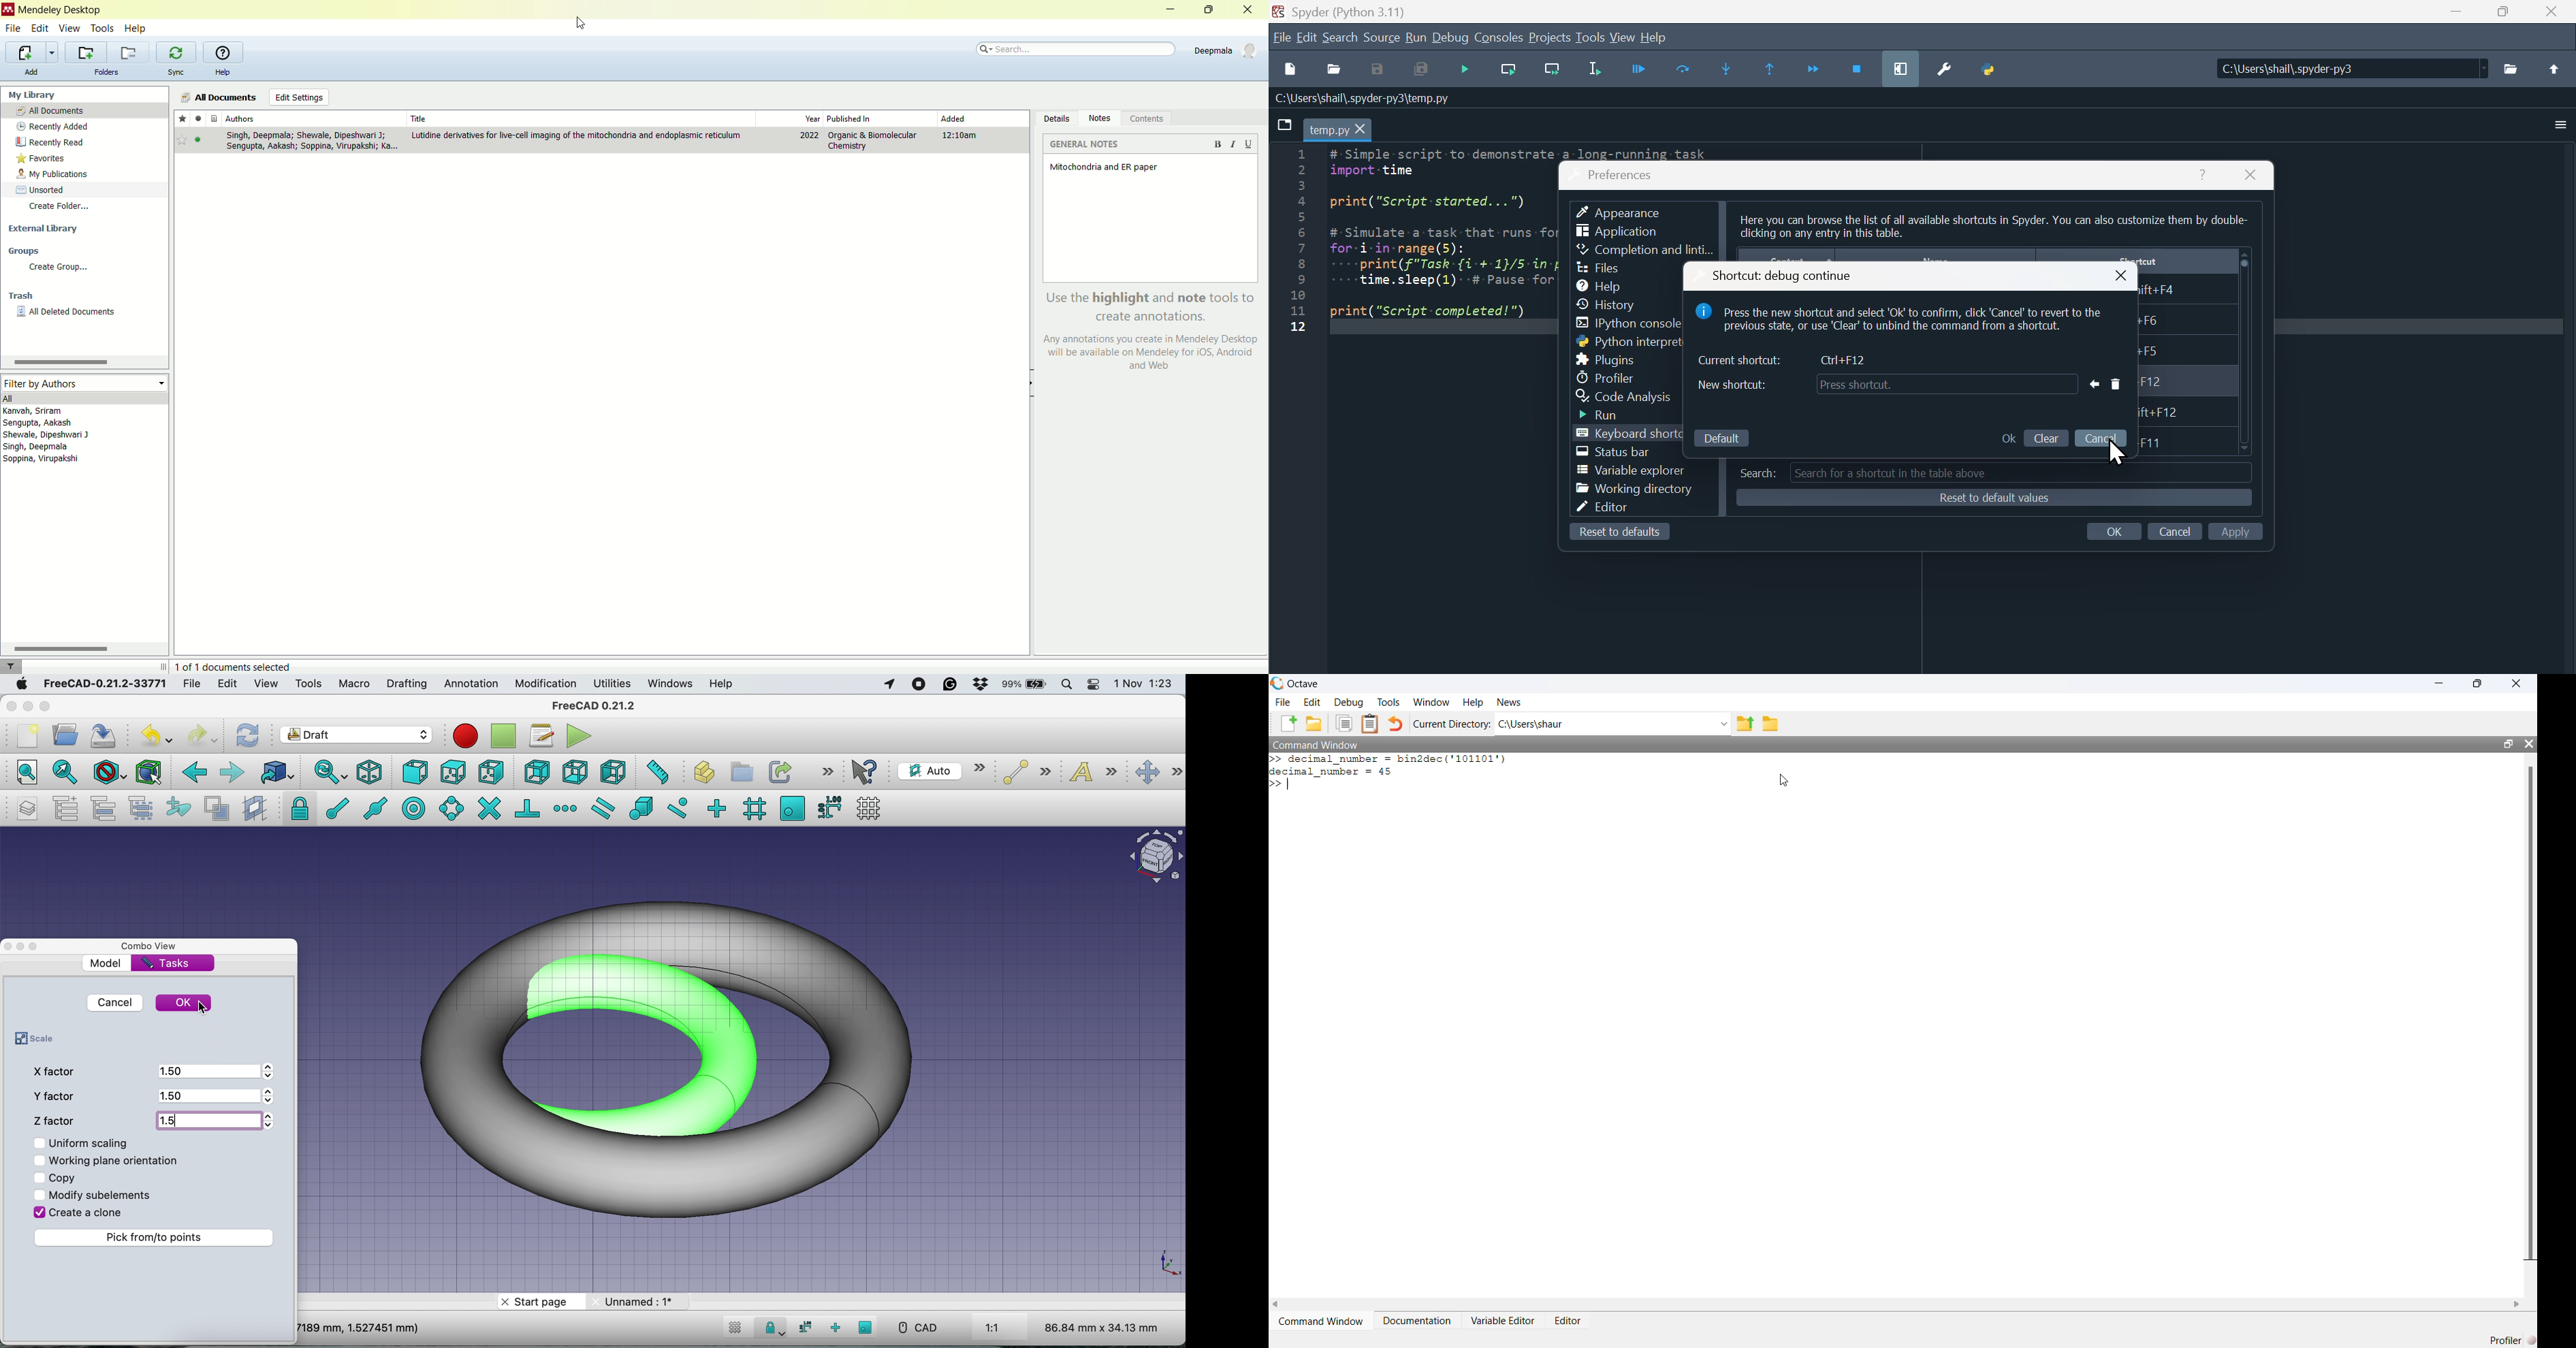 The width and height of the screenshot is (2576, 1372). Describe the element at coordinates (1314, 702) in the screenshot. I see `edit` at that location.